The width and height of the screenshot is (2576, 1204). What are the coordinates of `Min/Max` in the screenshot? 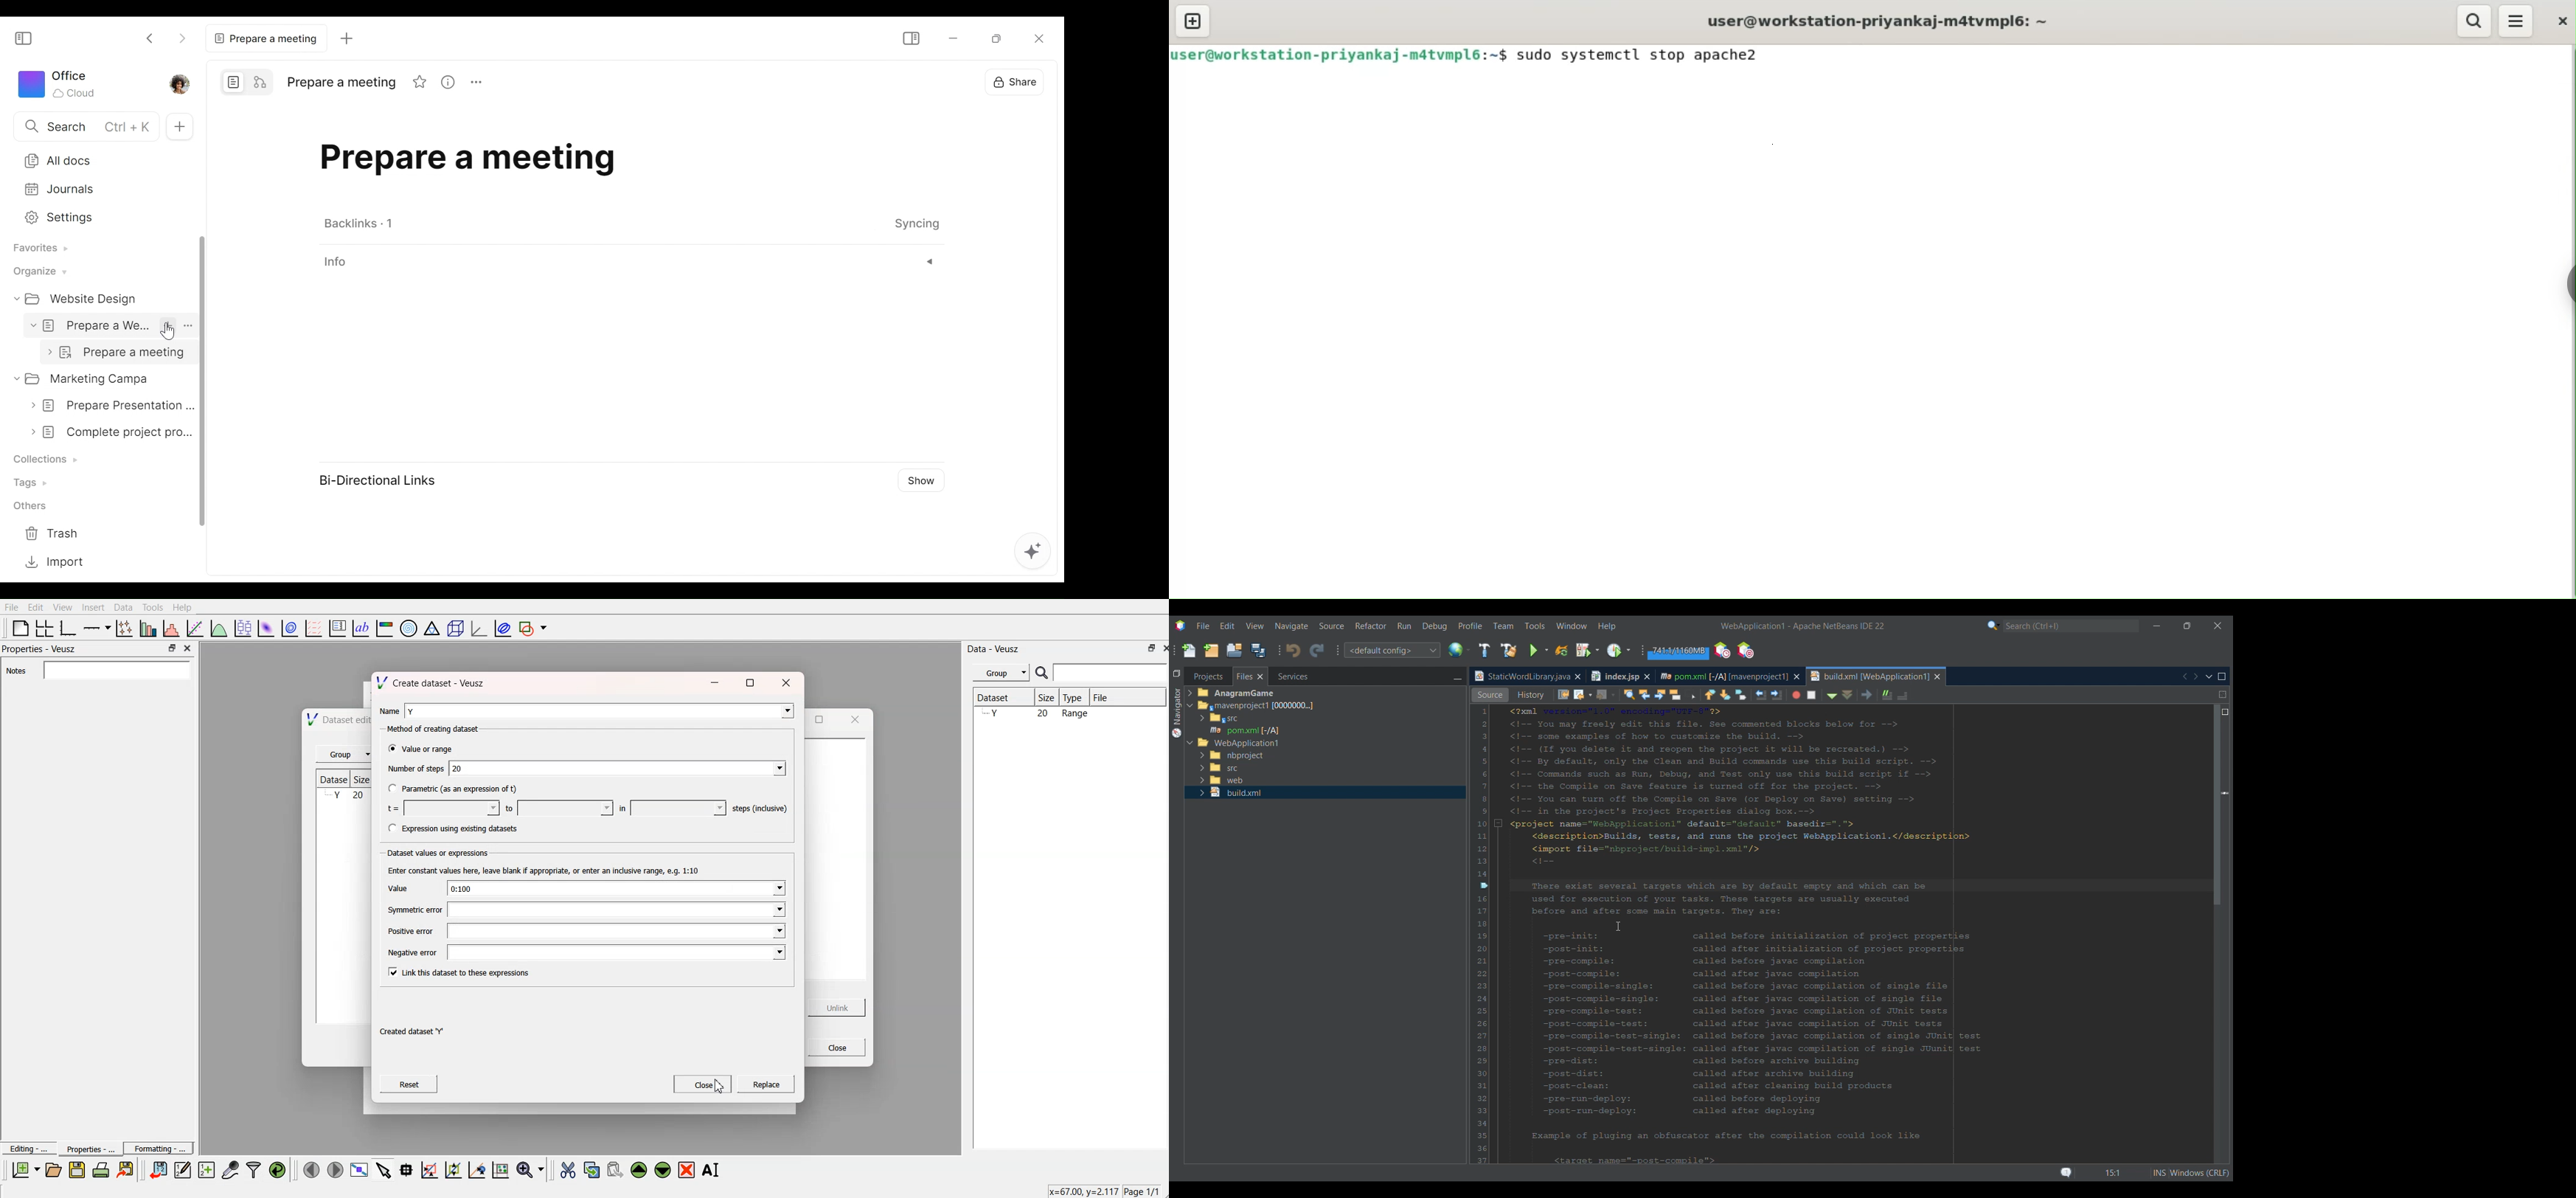 It's located at (1151, 648).